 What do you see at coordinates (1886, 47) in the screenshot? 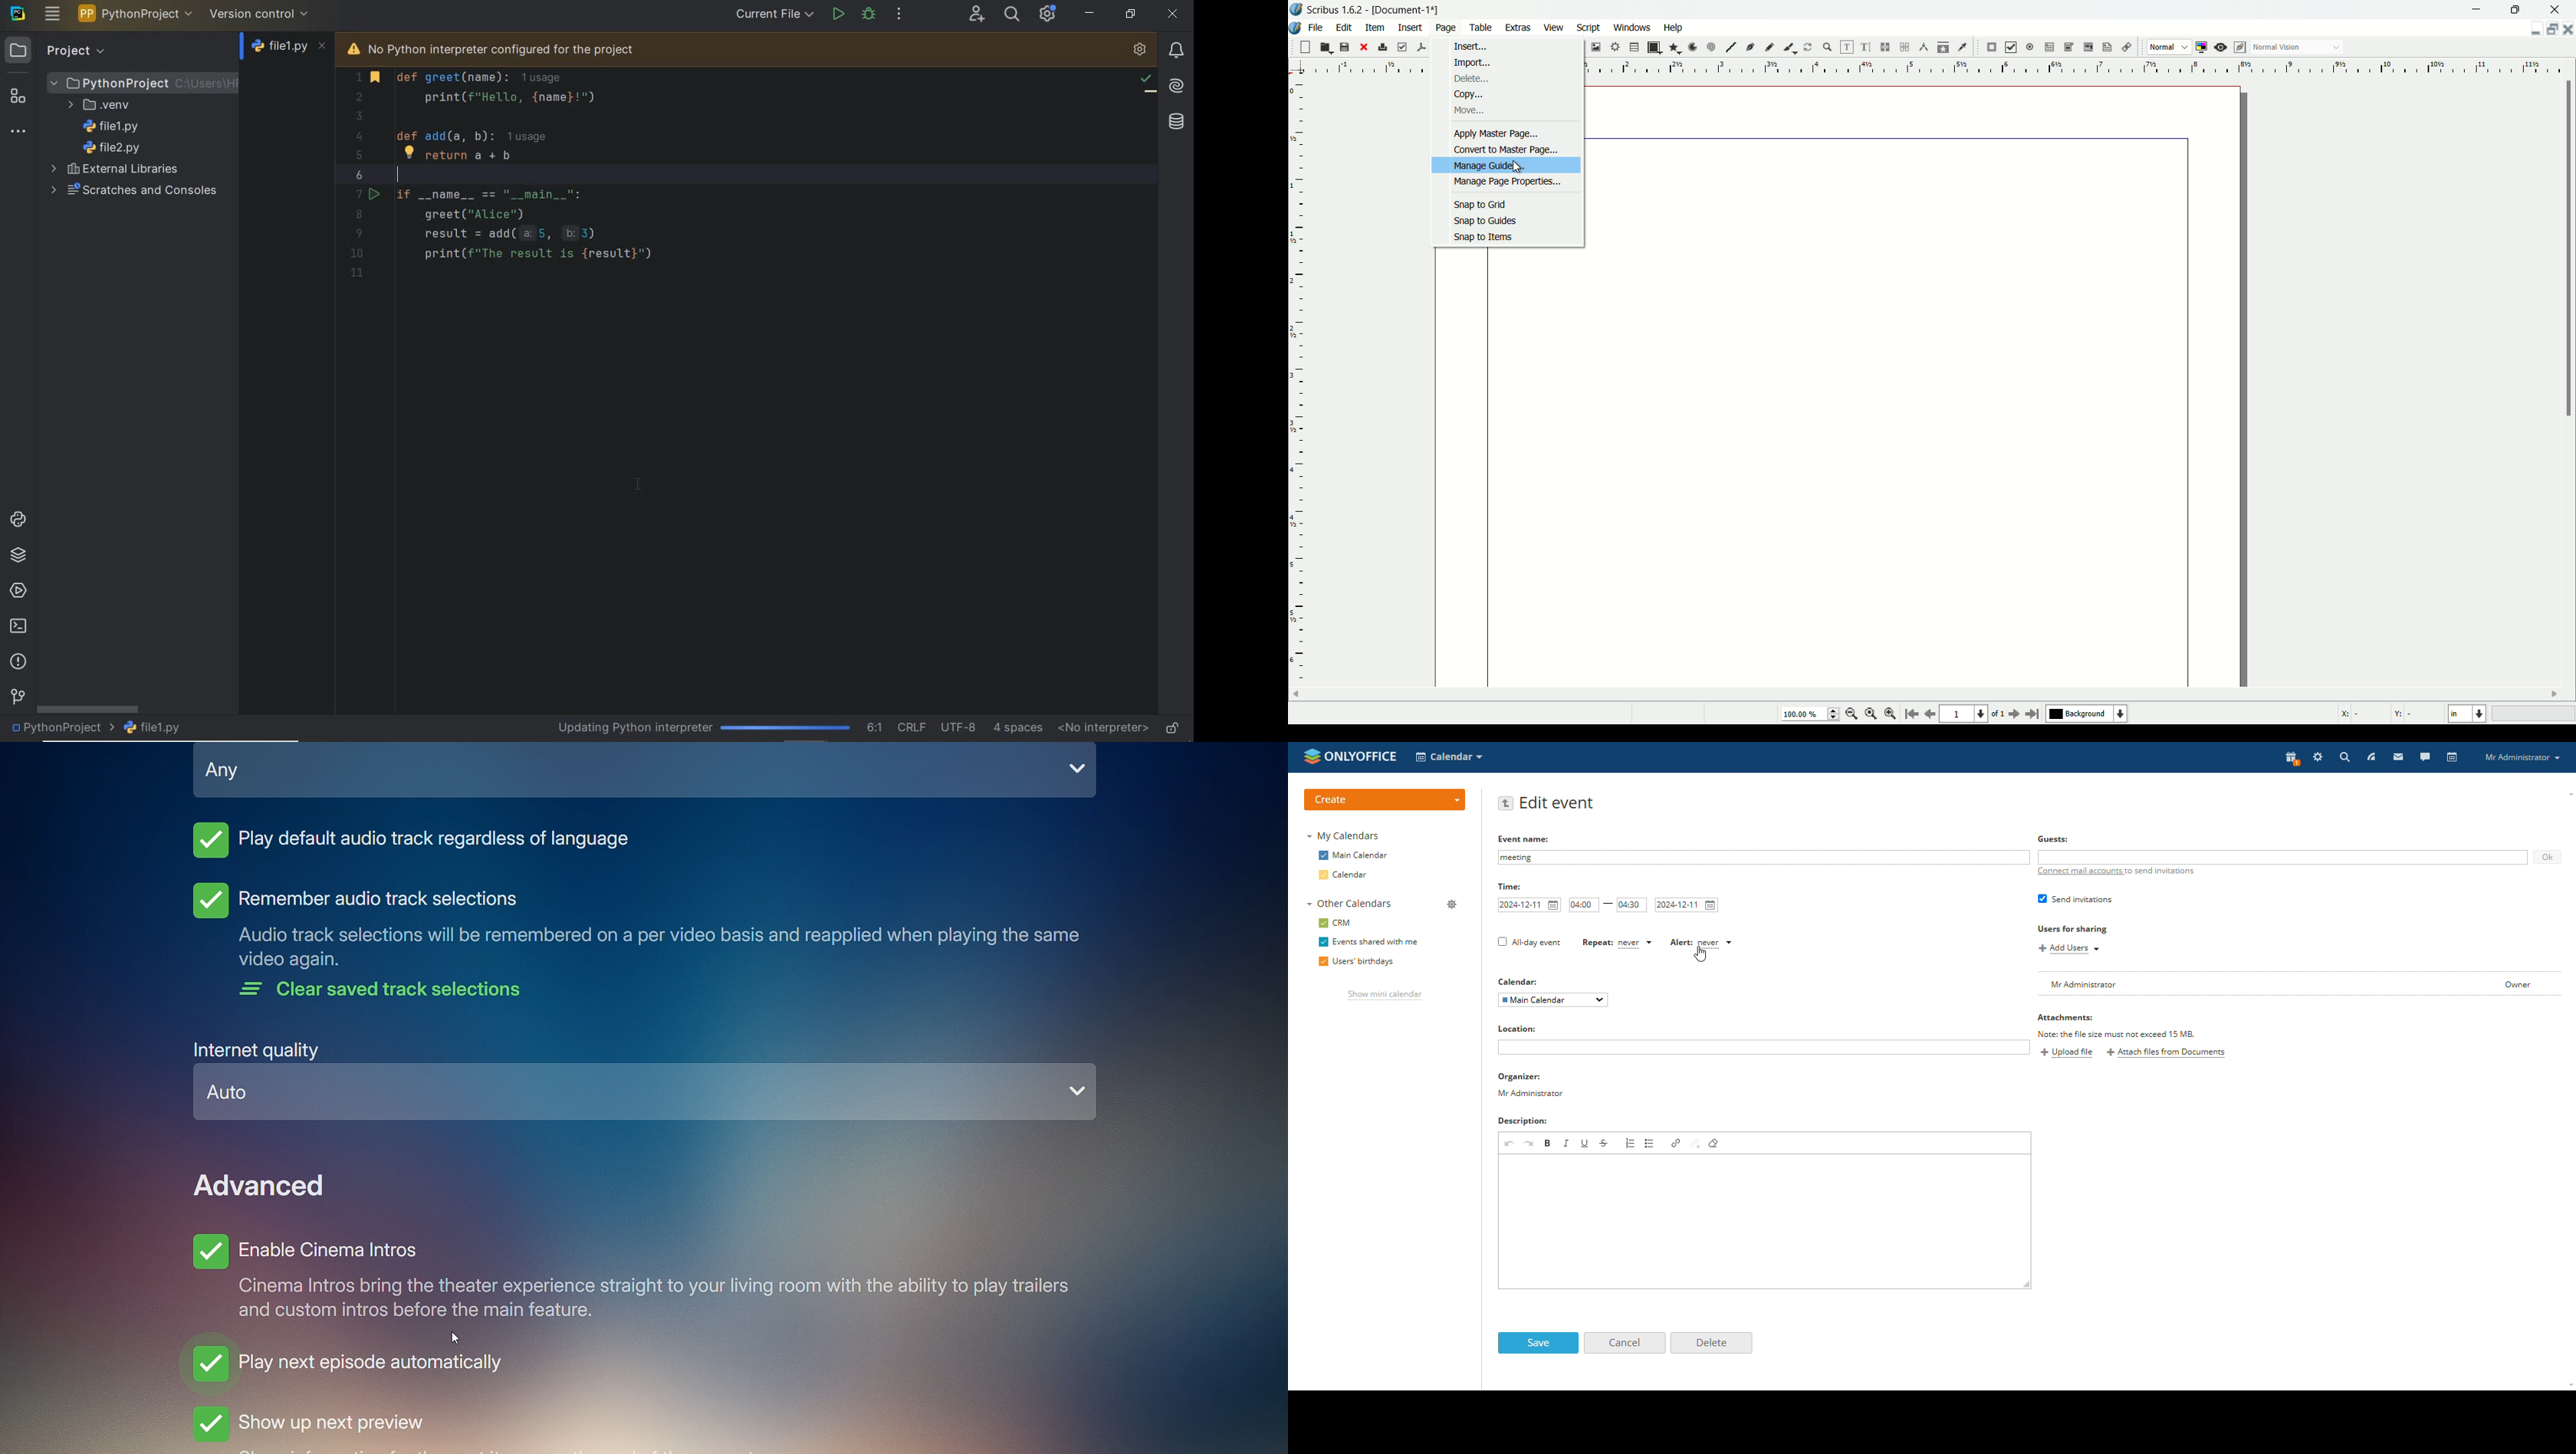
I see `link text frames` at bounding box center [1886, 47].